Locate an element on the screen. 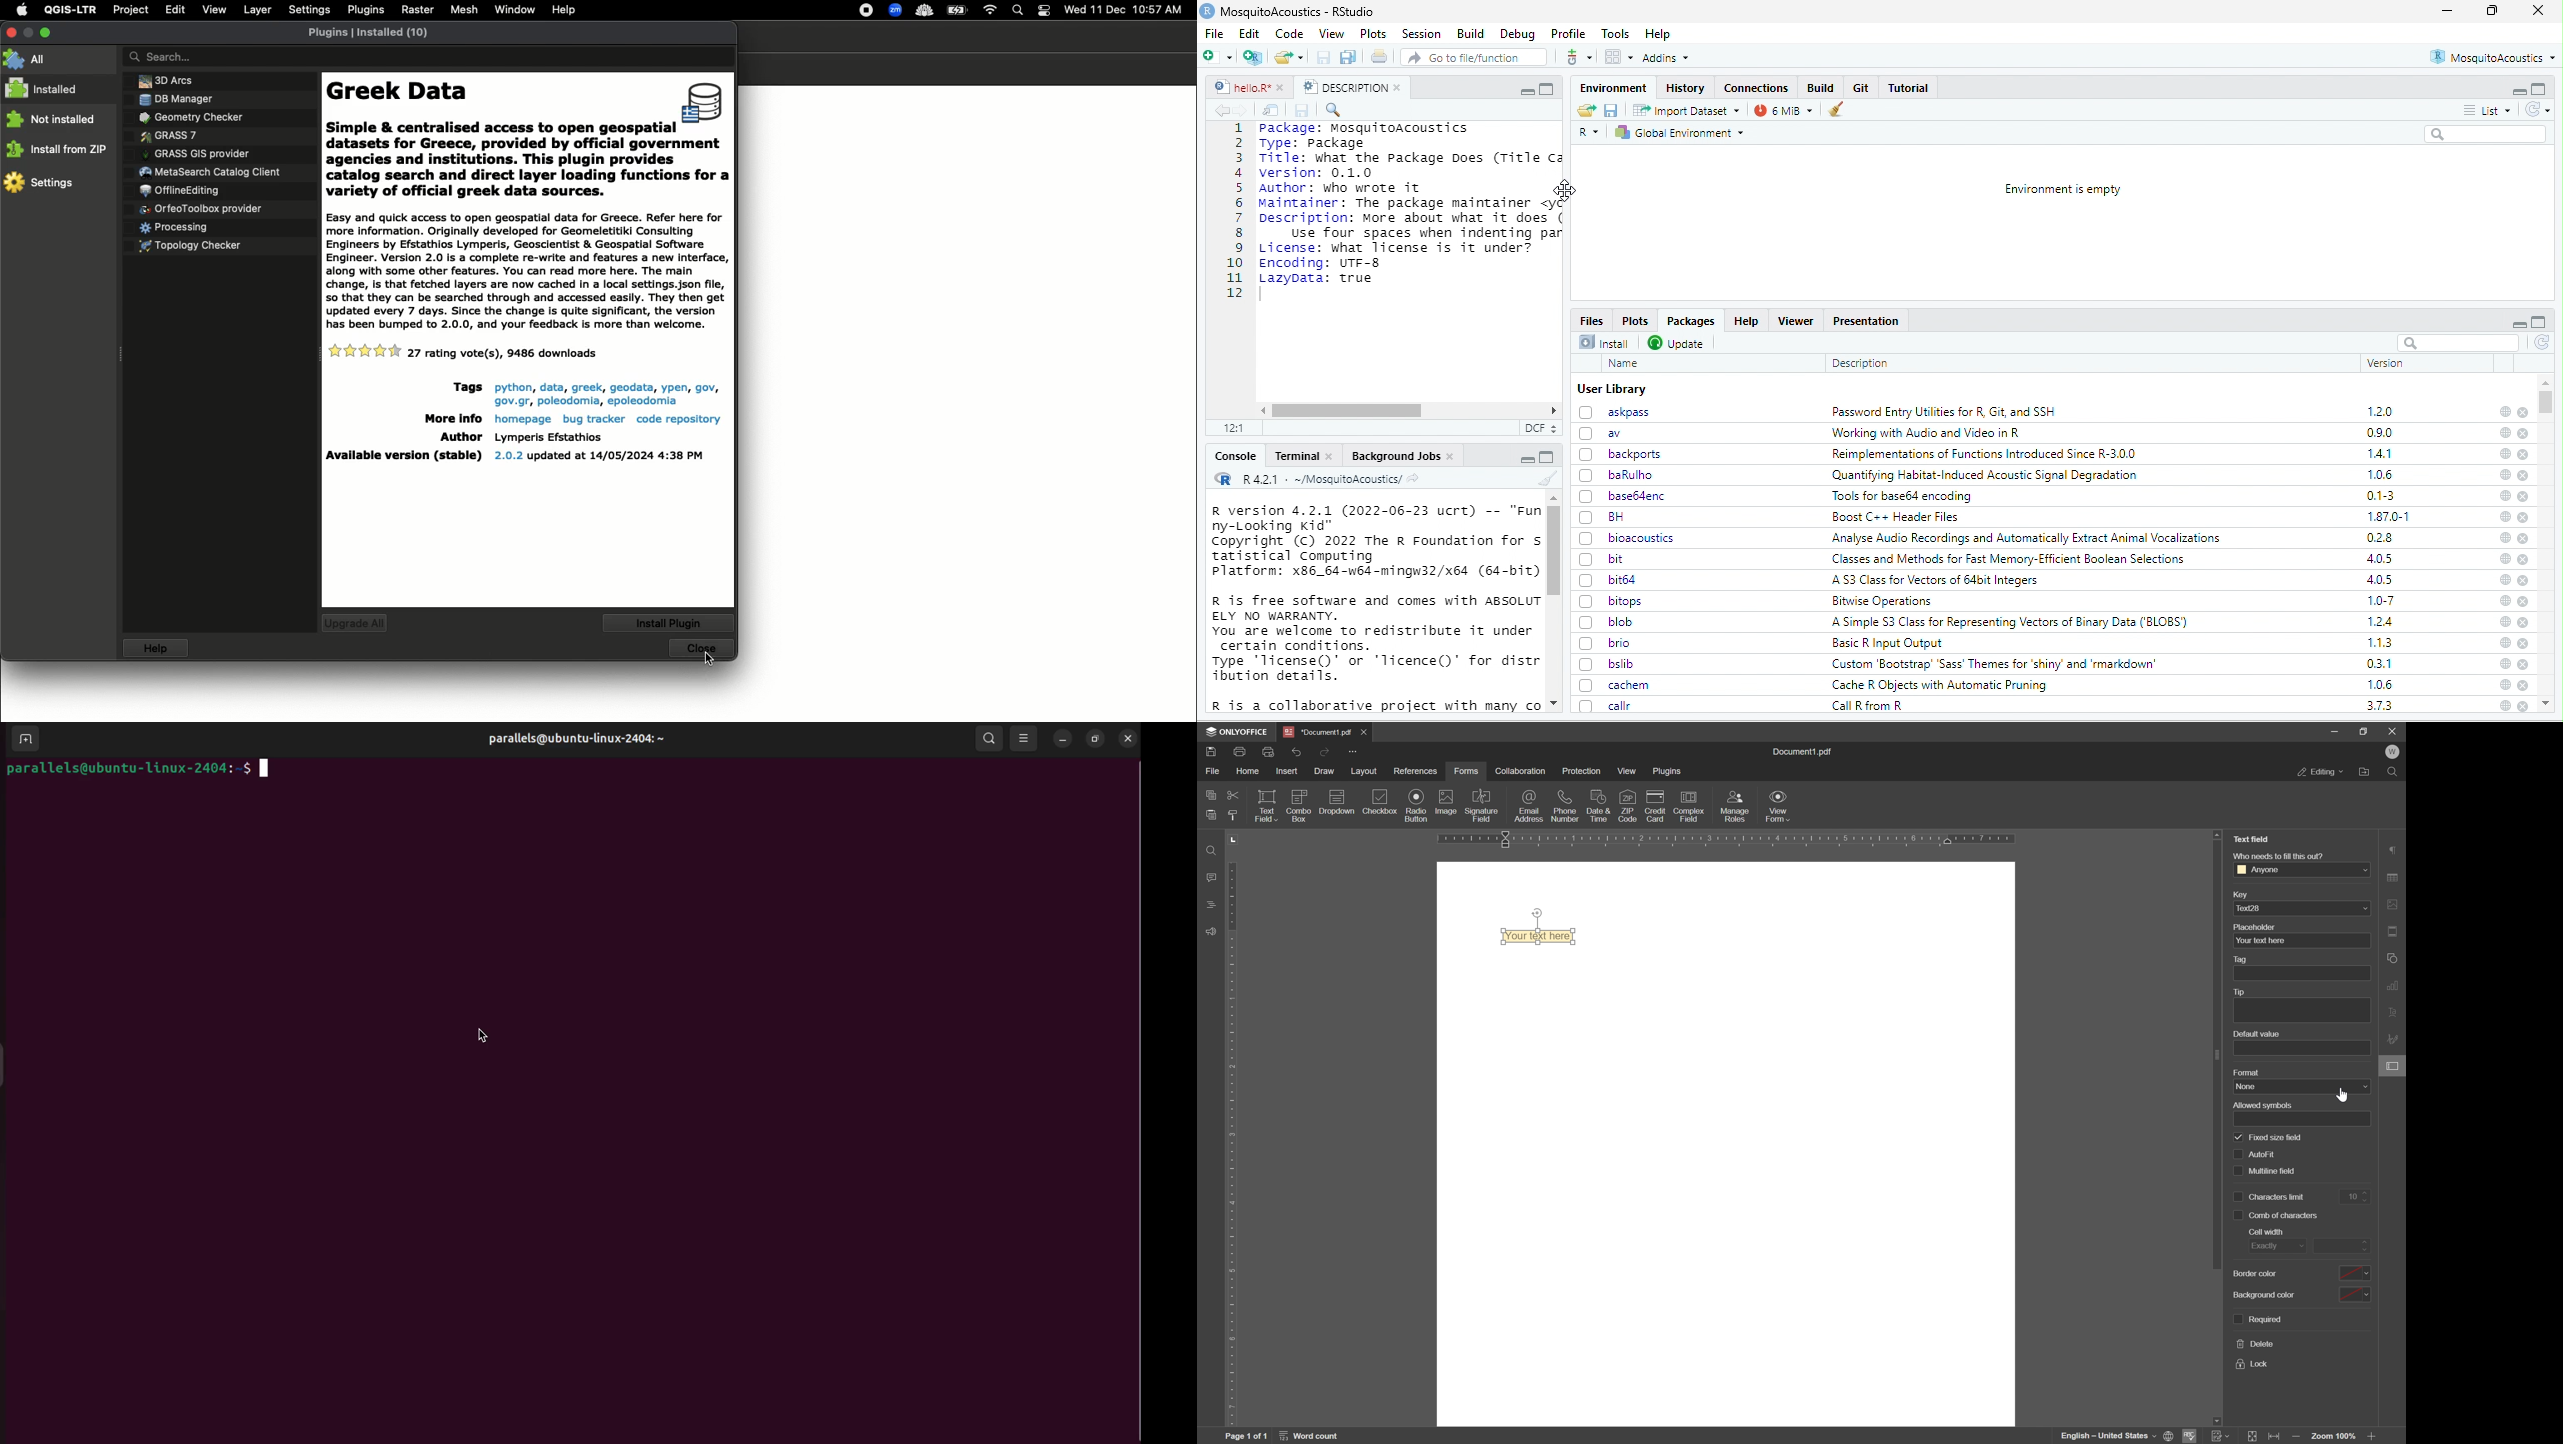 This screenshot has width=2576, height=1456. save current document is located at coordinates (1324, 57).